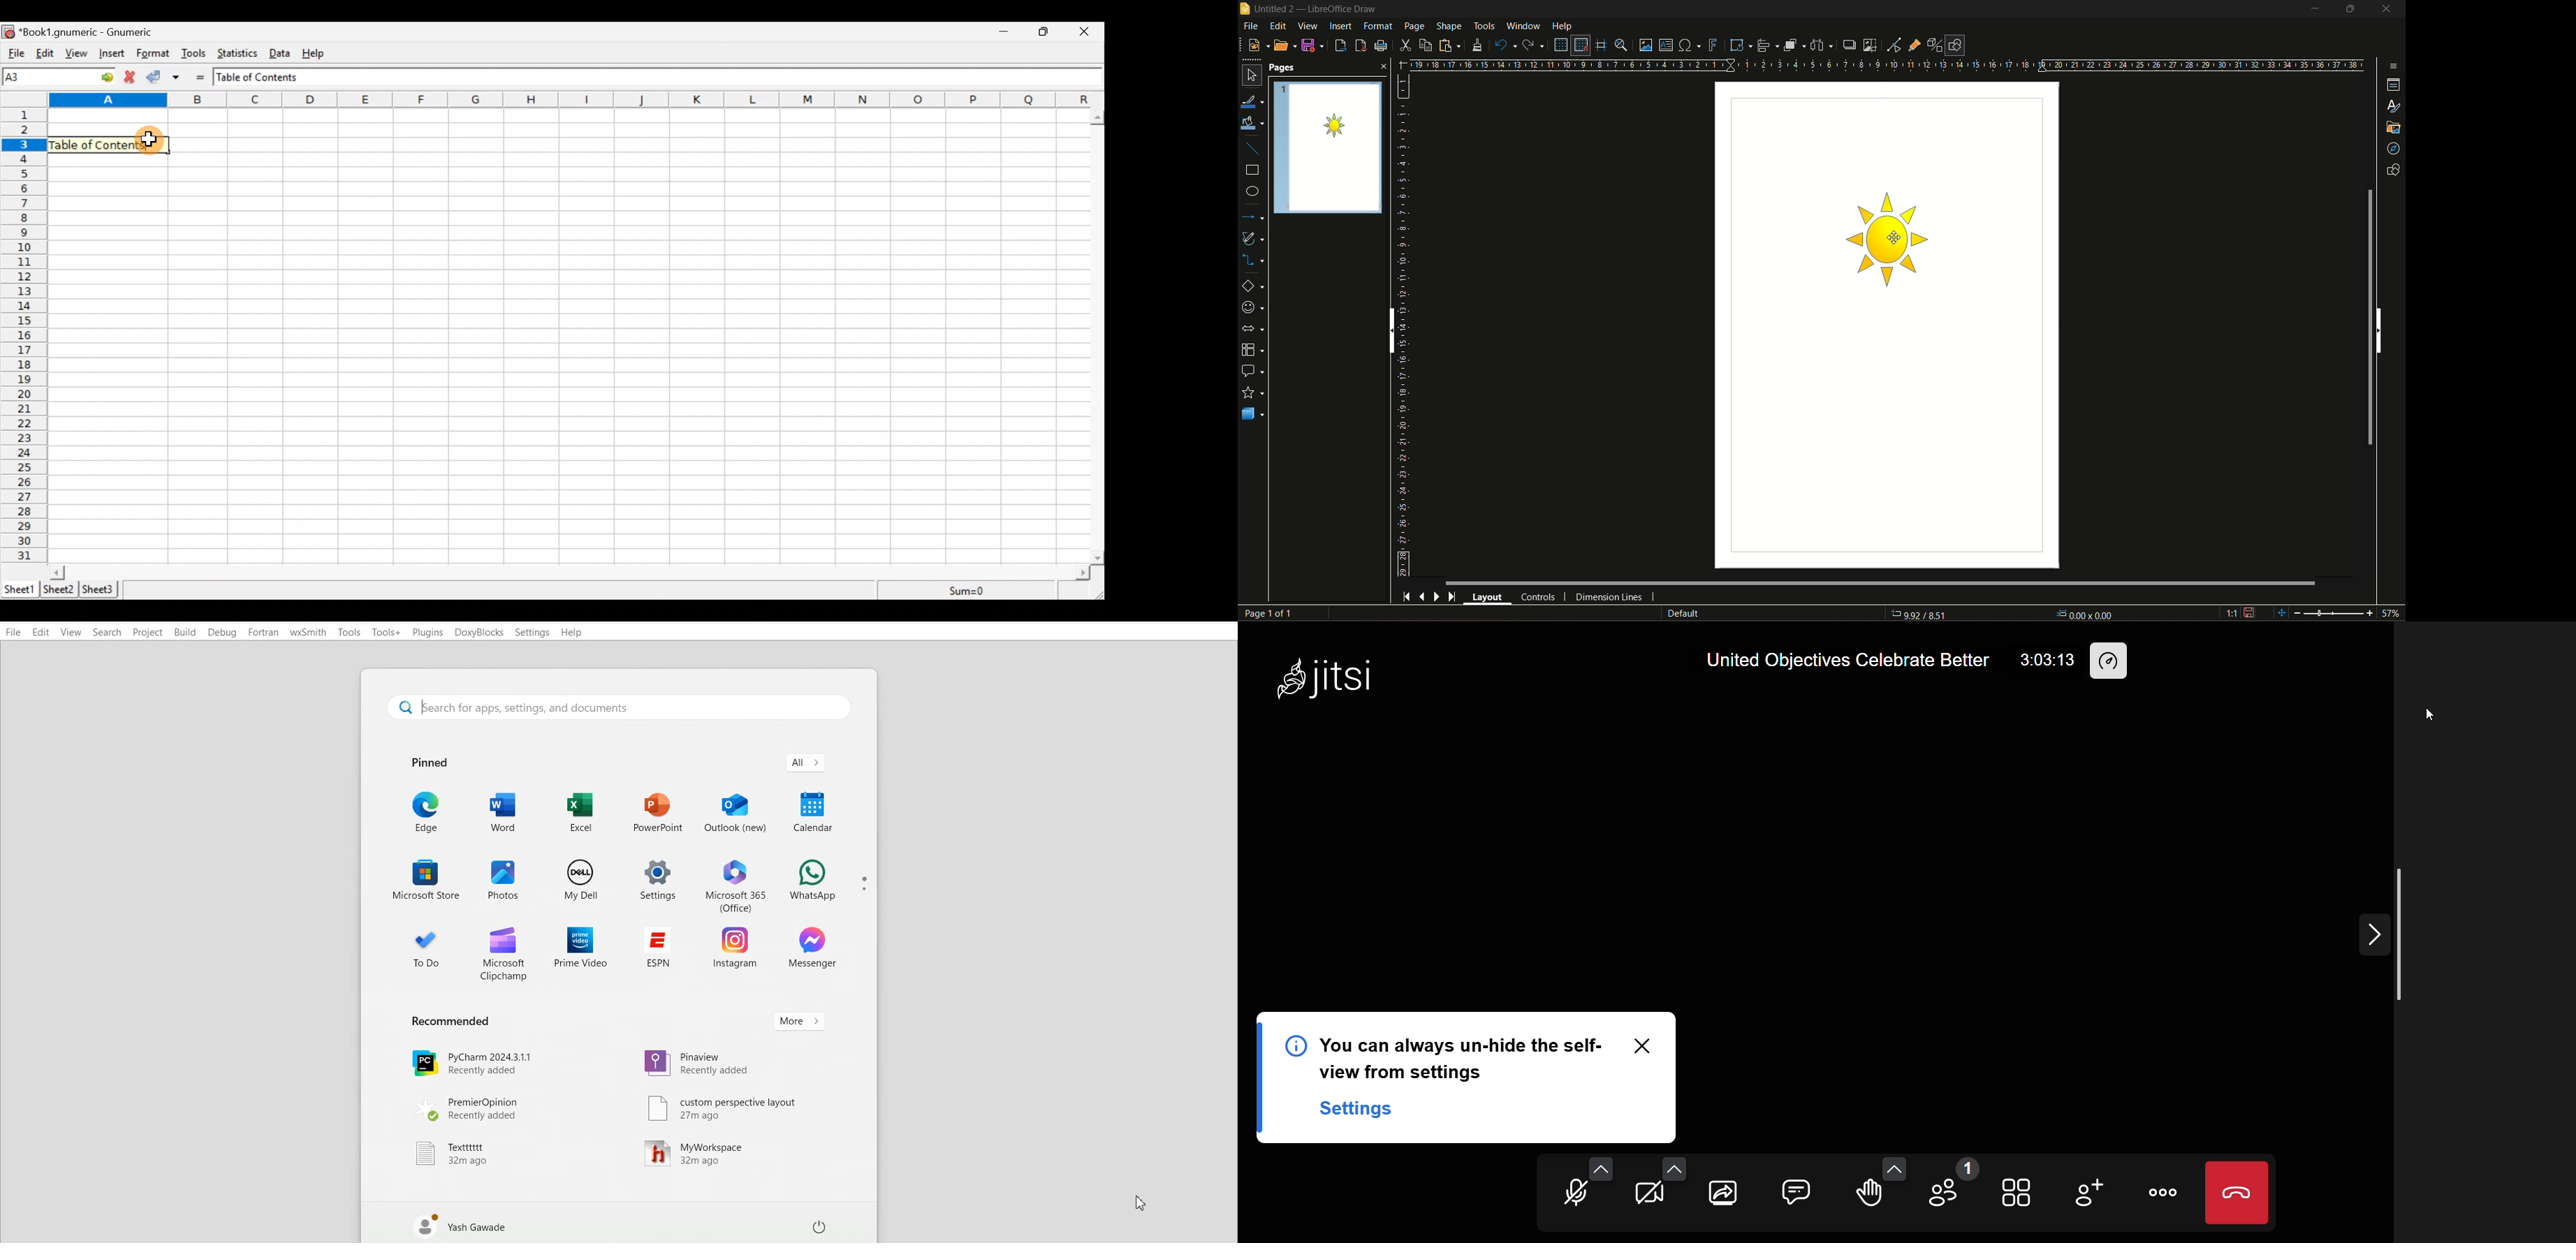  Describe the element at coordinates (1444, 1057) in the screenshot. I see ` You can always un-hide the self-view from settings` at that location.